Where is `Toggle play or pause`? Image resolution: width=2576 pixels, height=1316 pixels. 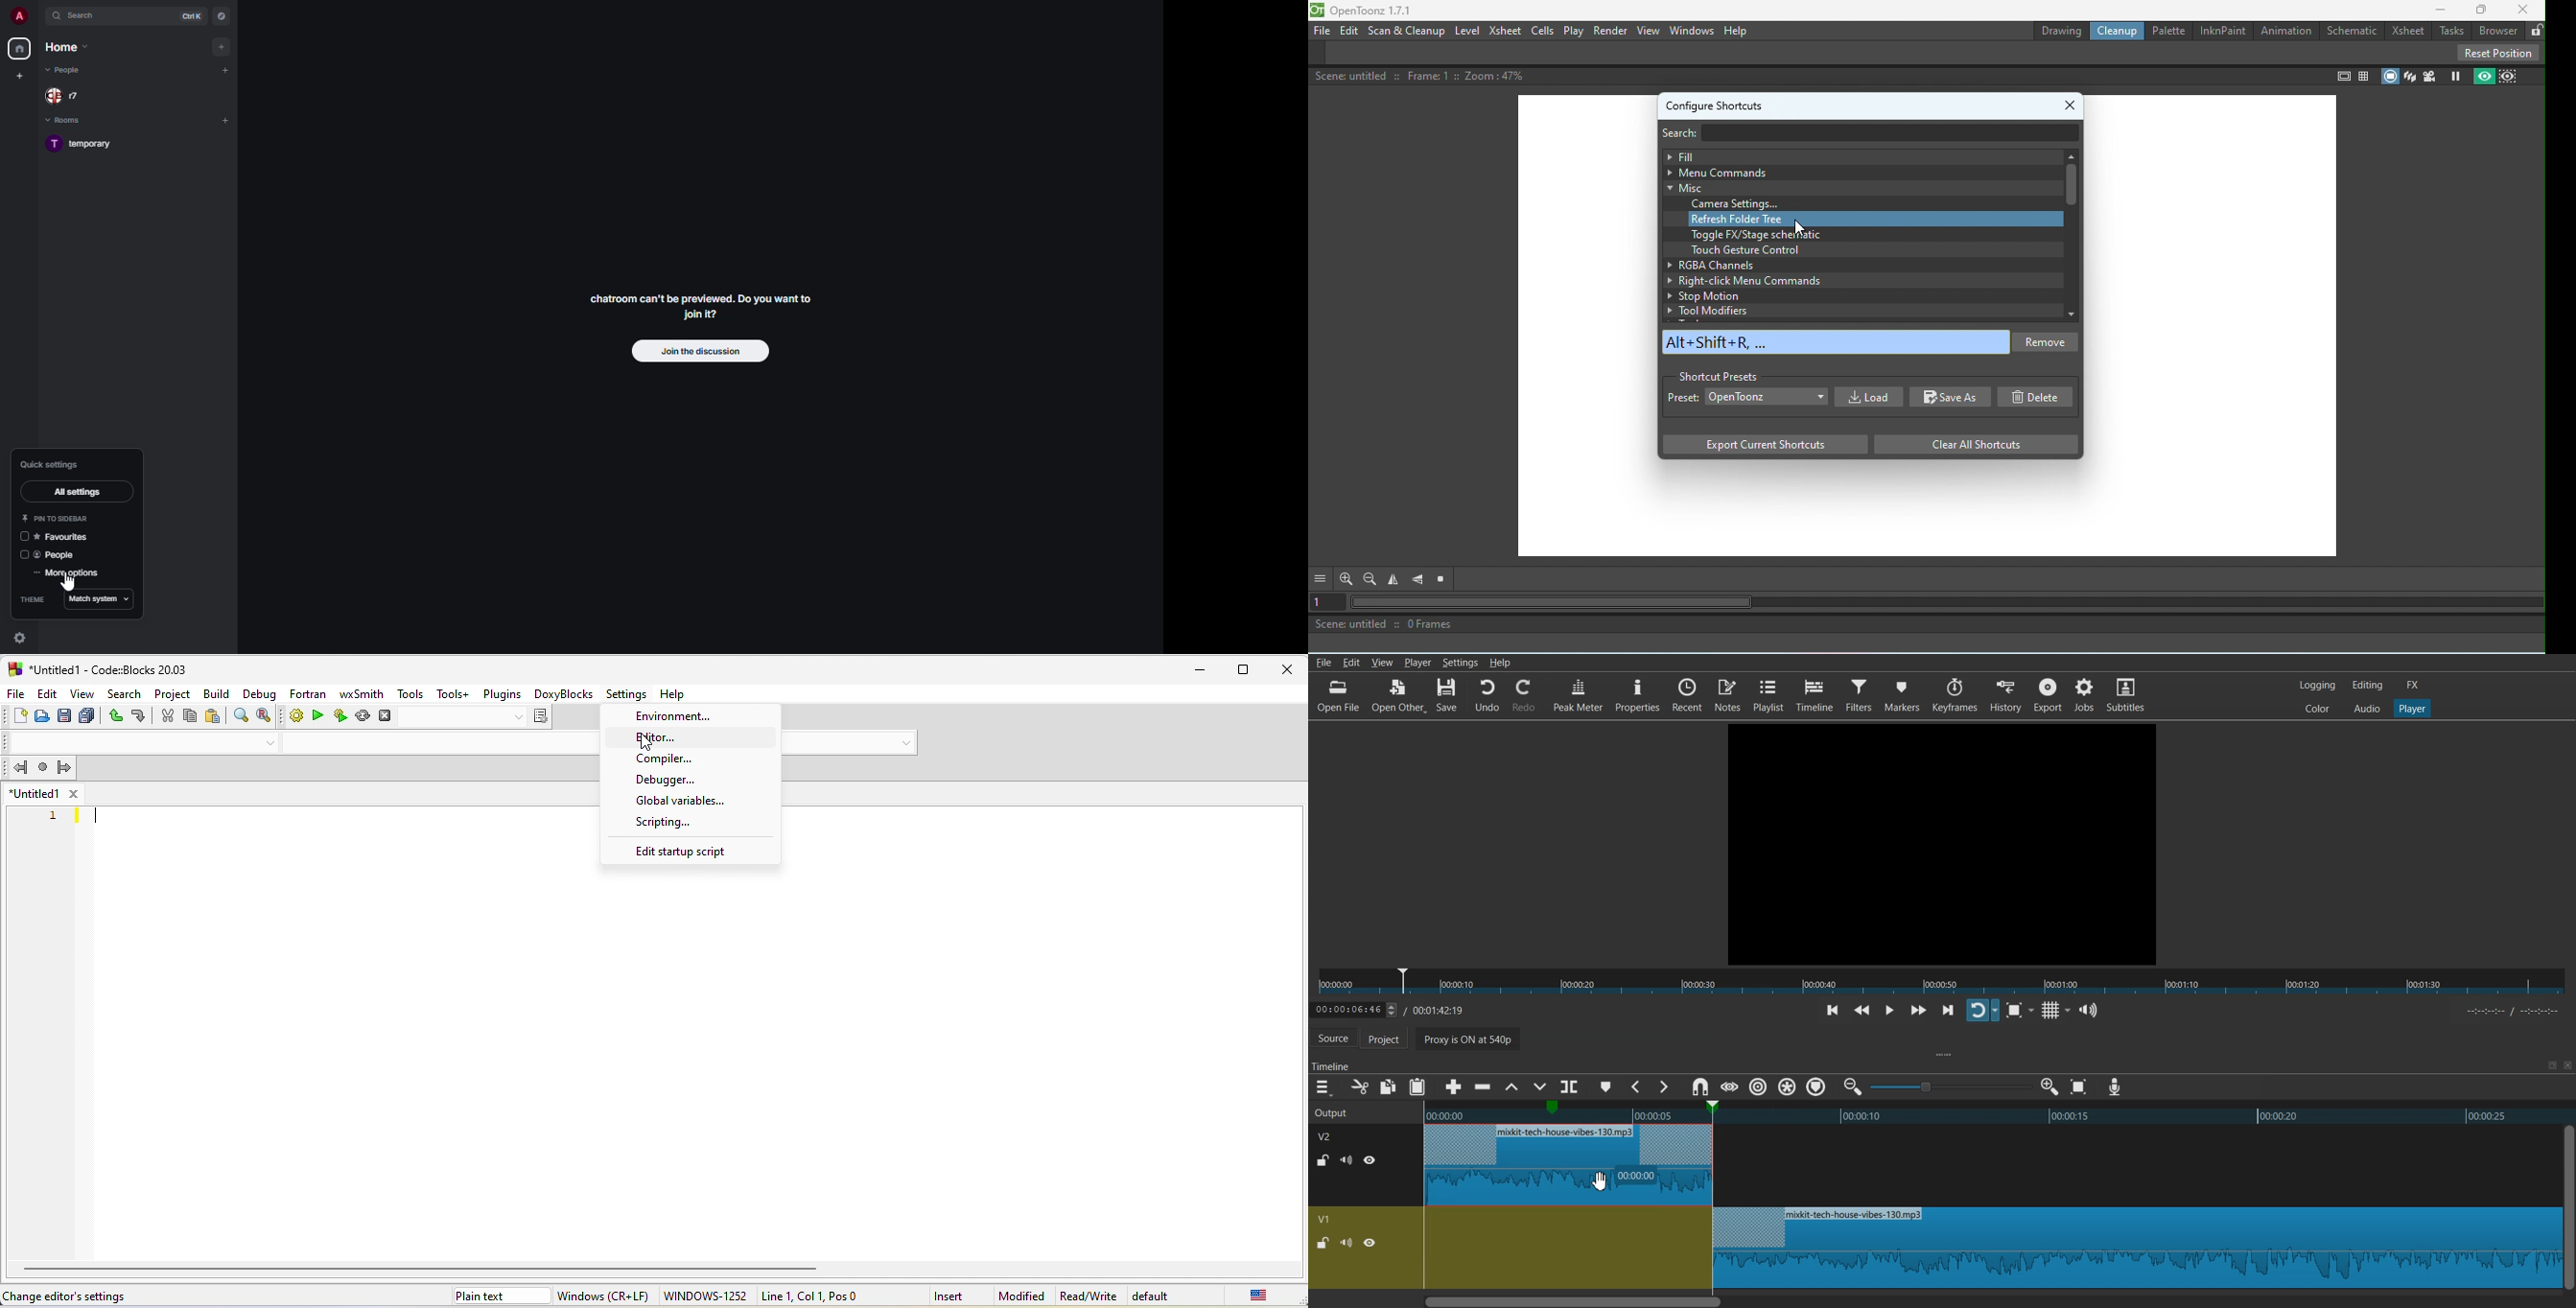
Toggle play or pause is located at coordinates (1889, 1011).